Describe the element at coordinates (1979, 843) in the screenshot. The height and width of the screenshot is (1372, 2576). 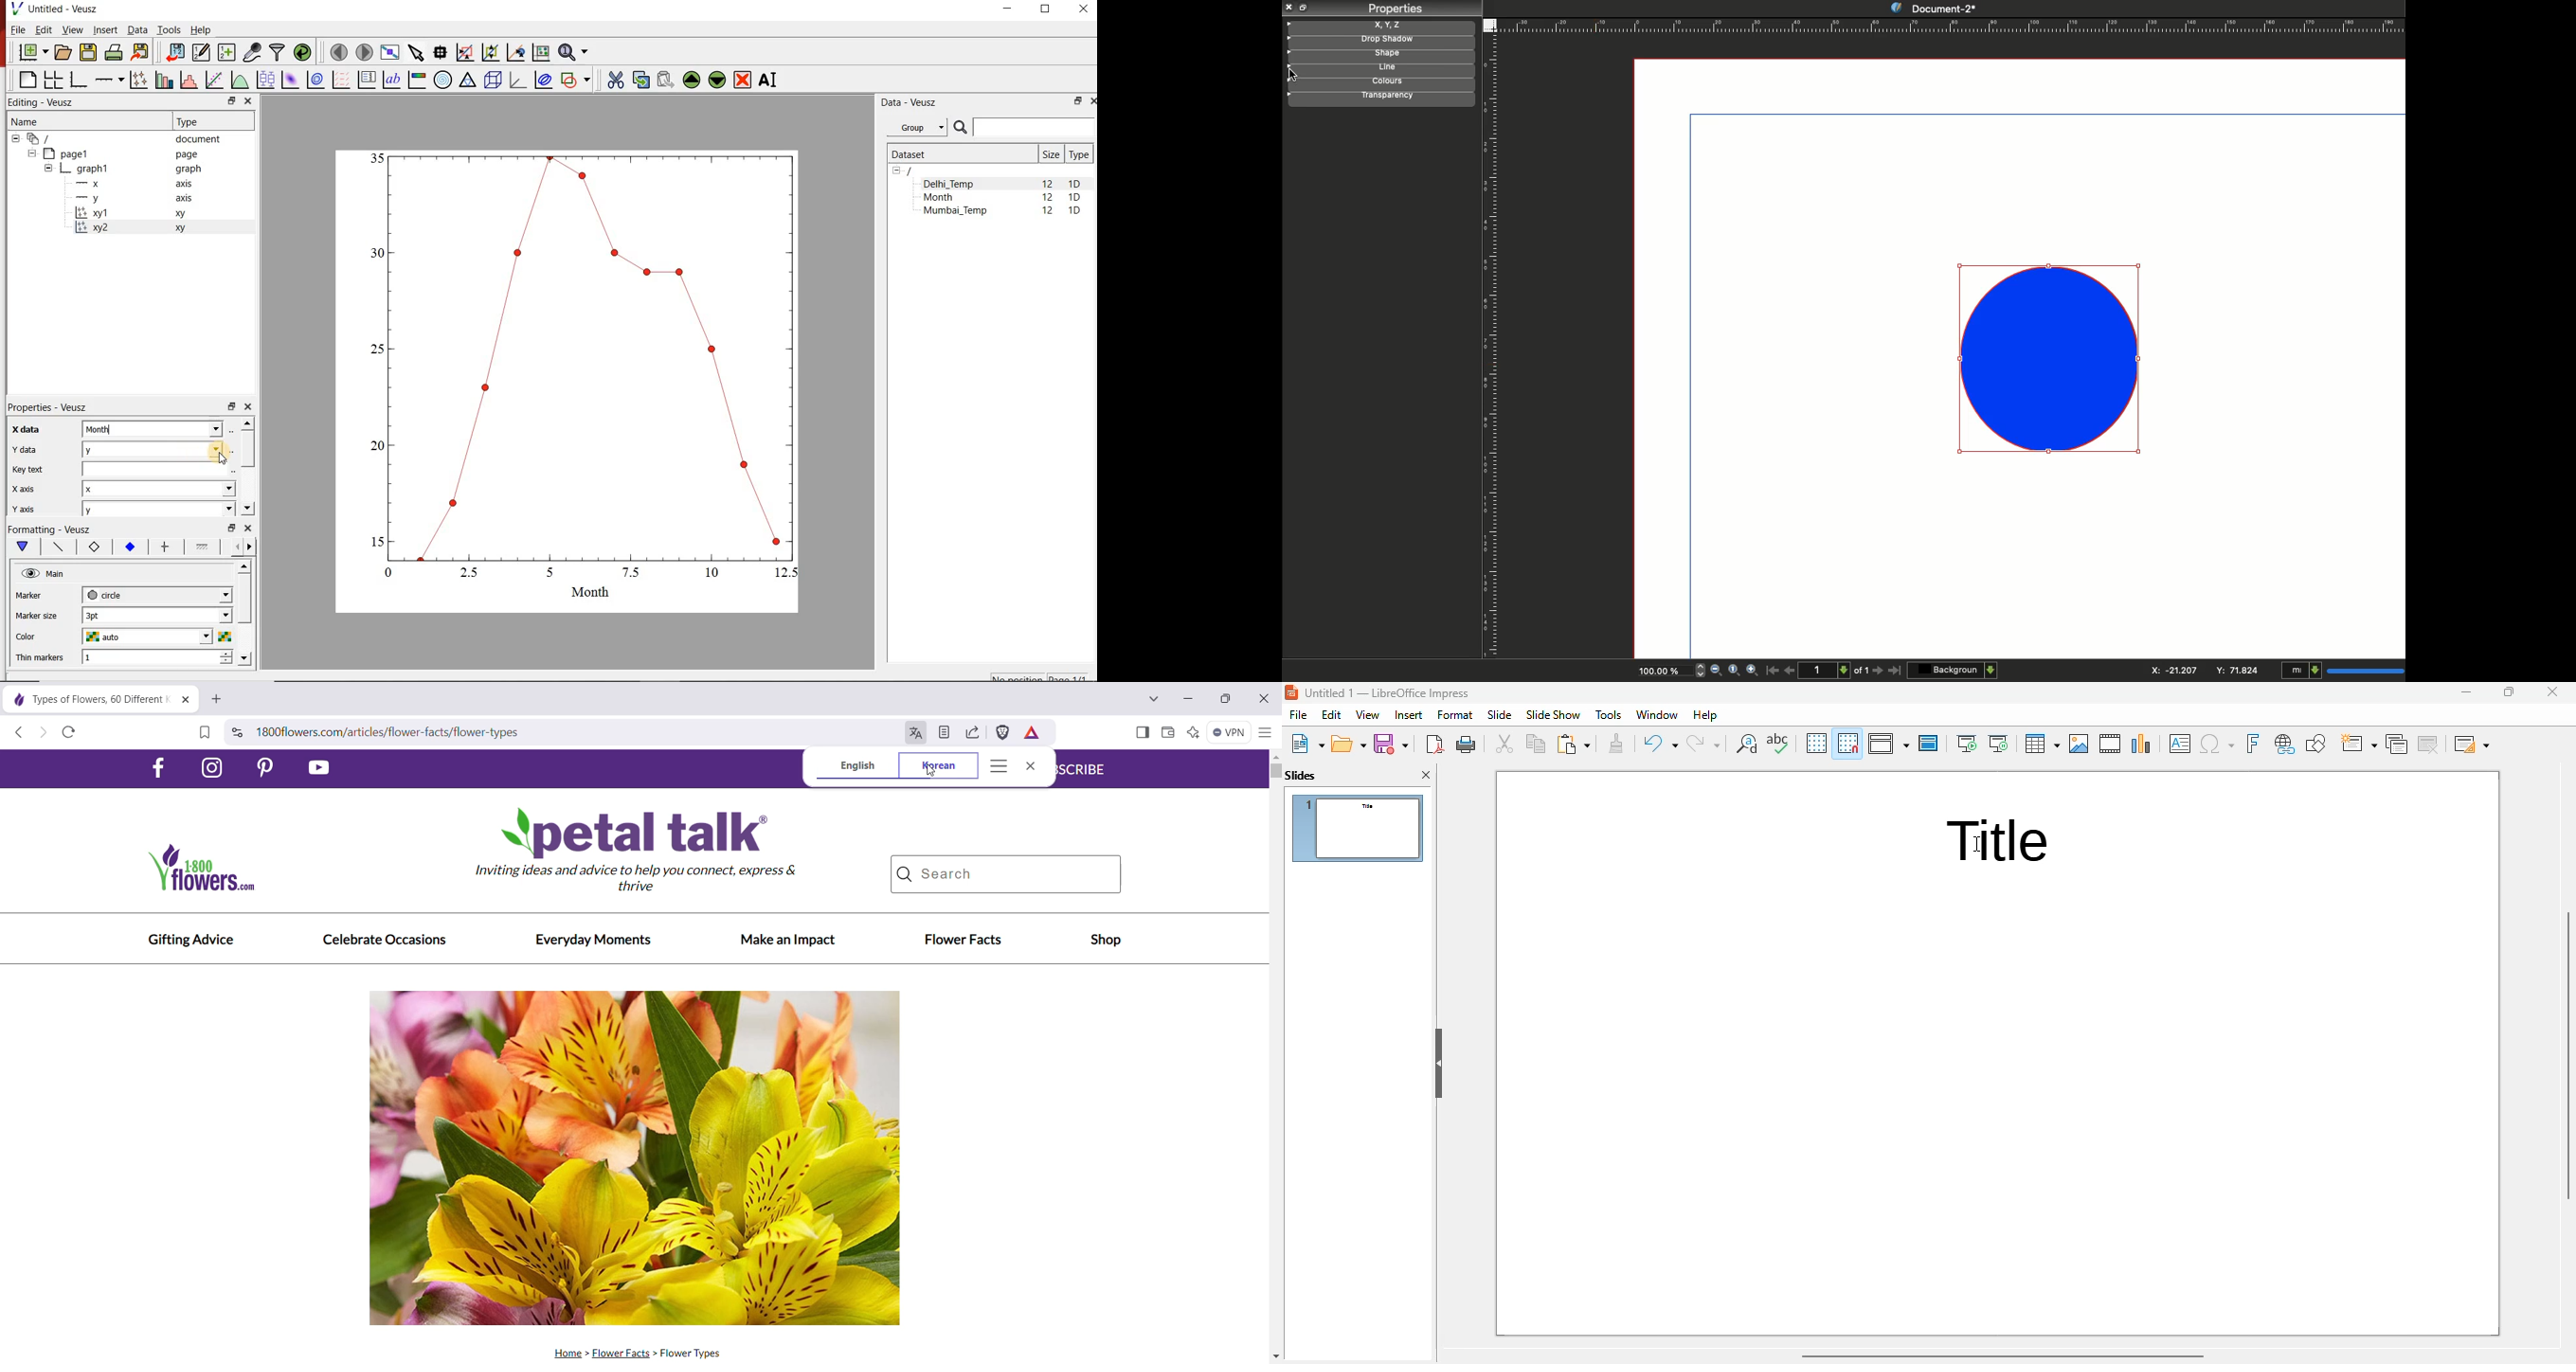
I see `cursor` at that location.